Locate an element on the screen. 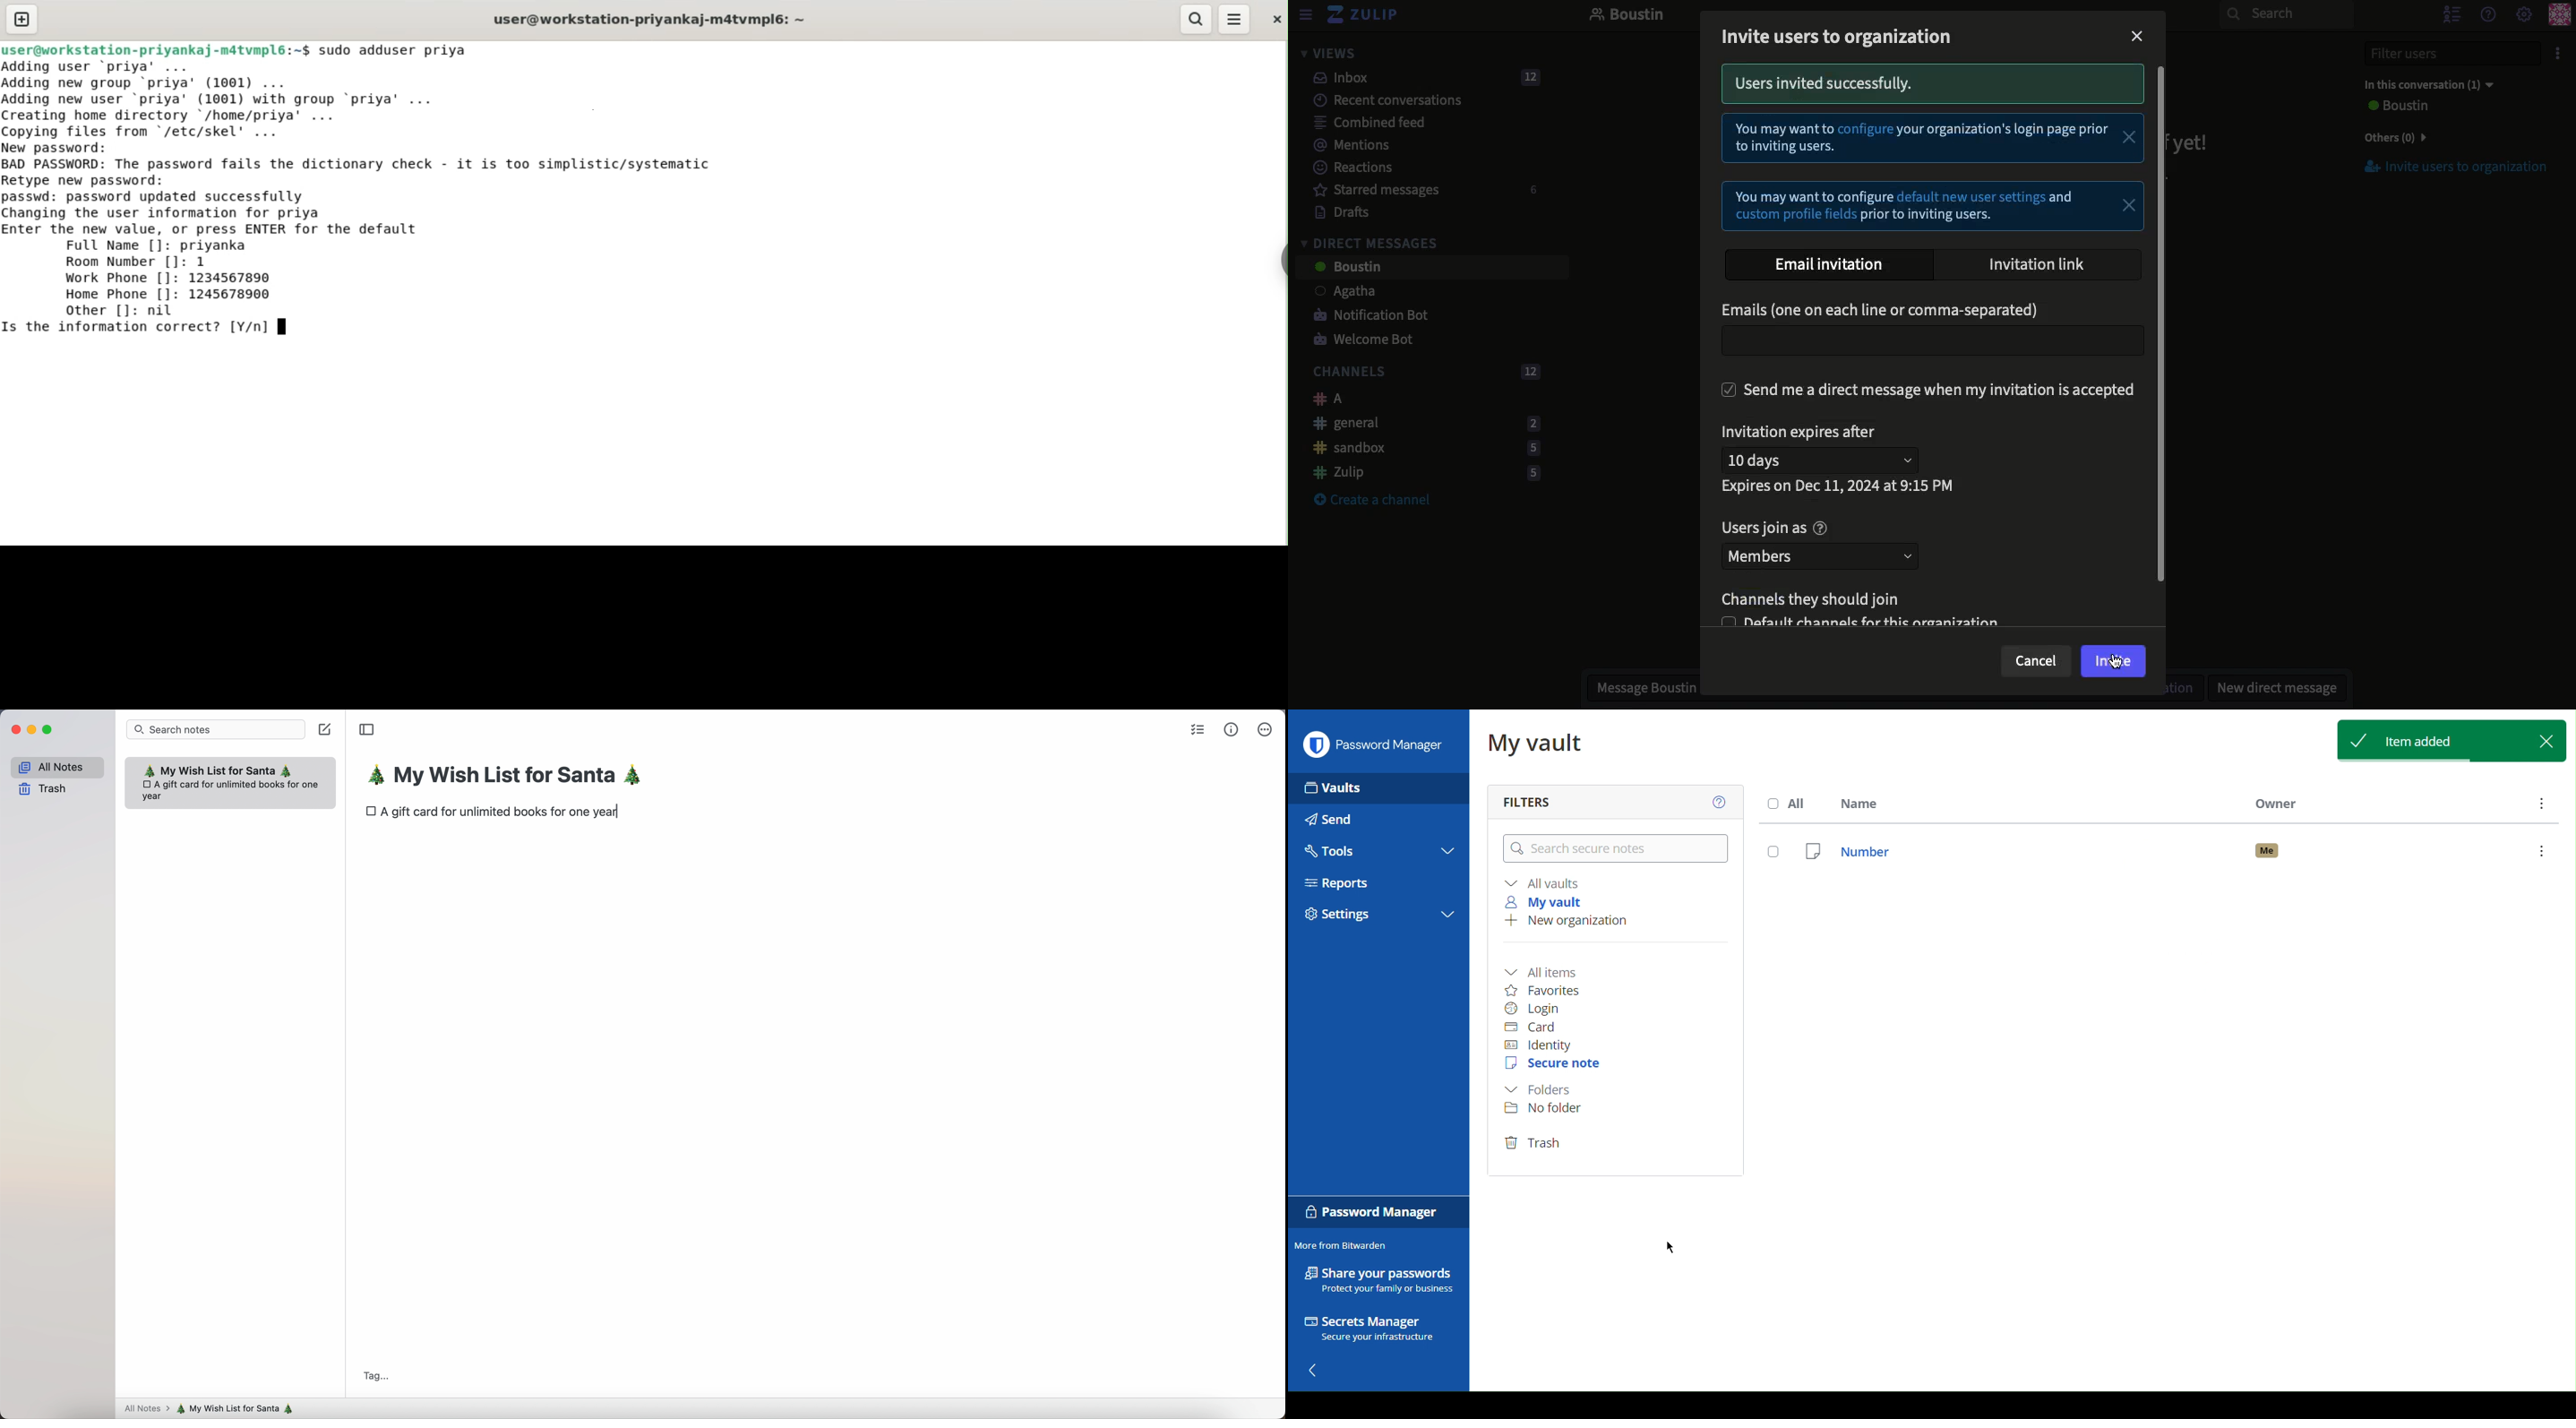  Login is located at coordinates (1538, 1007).